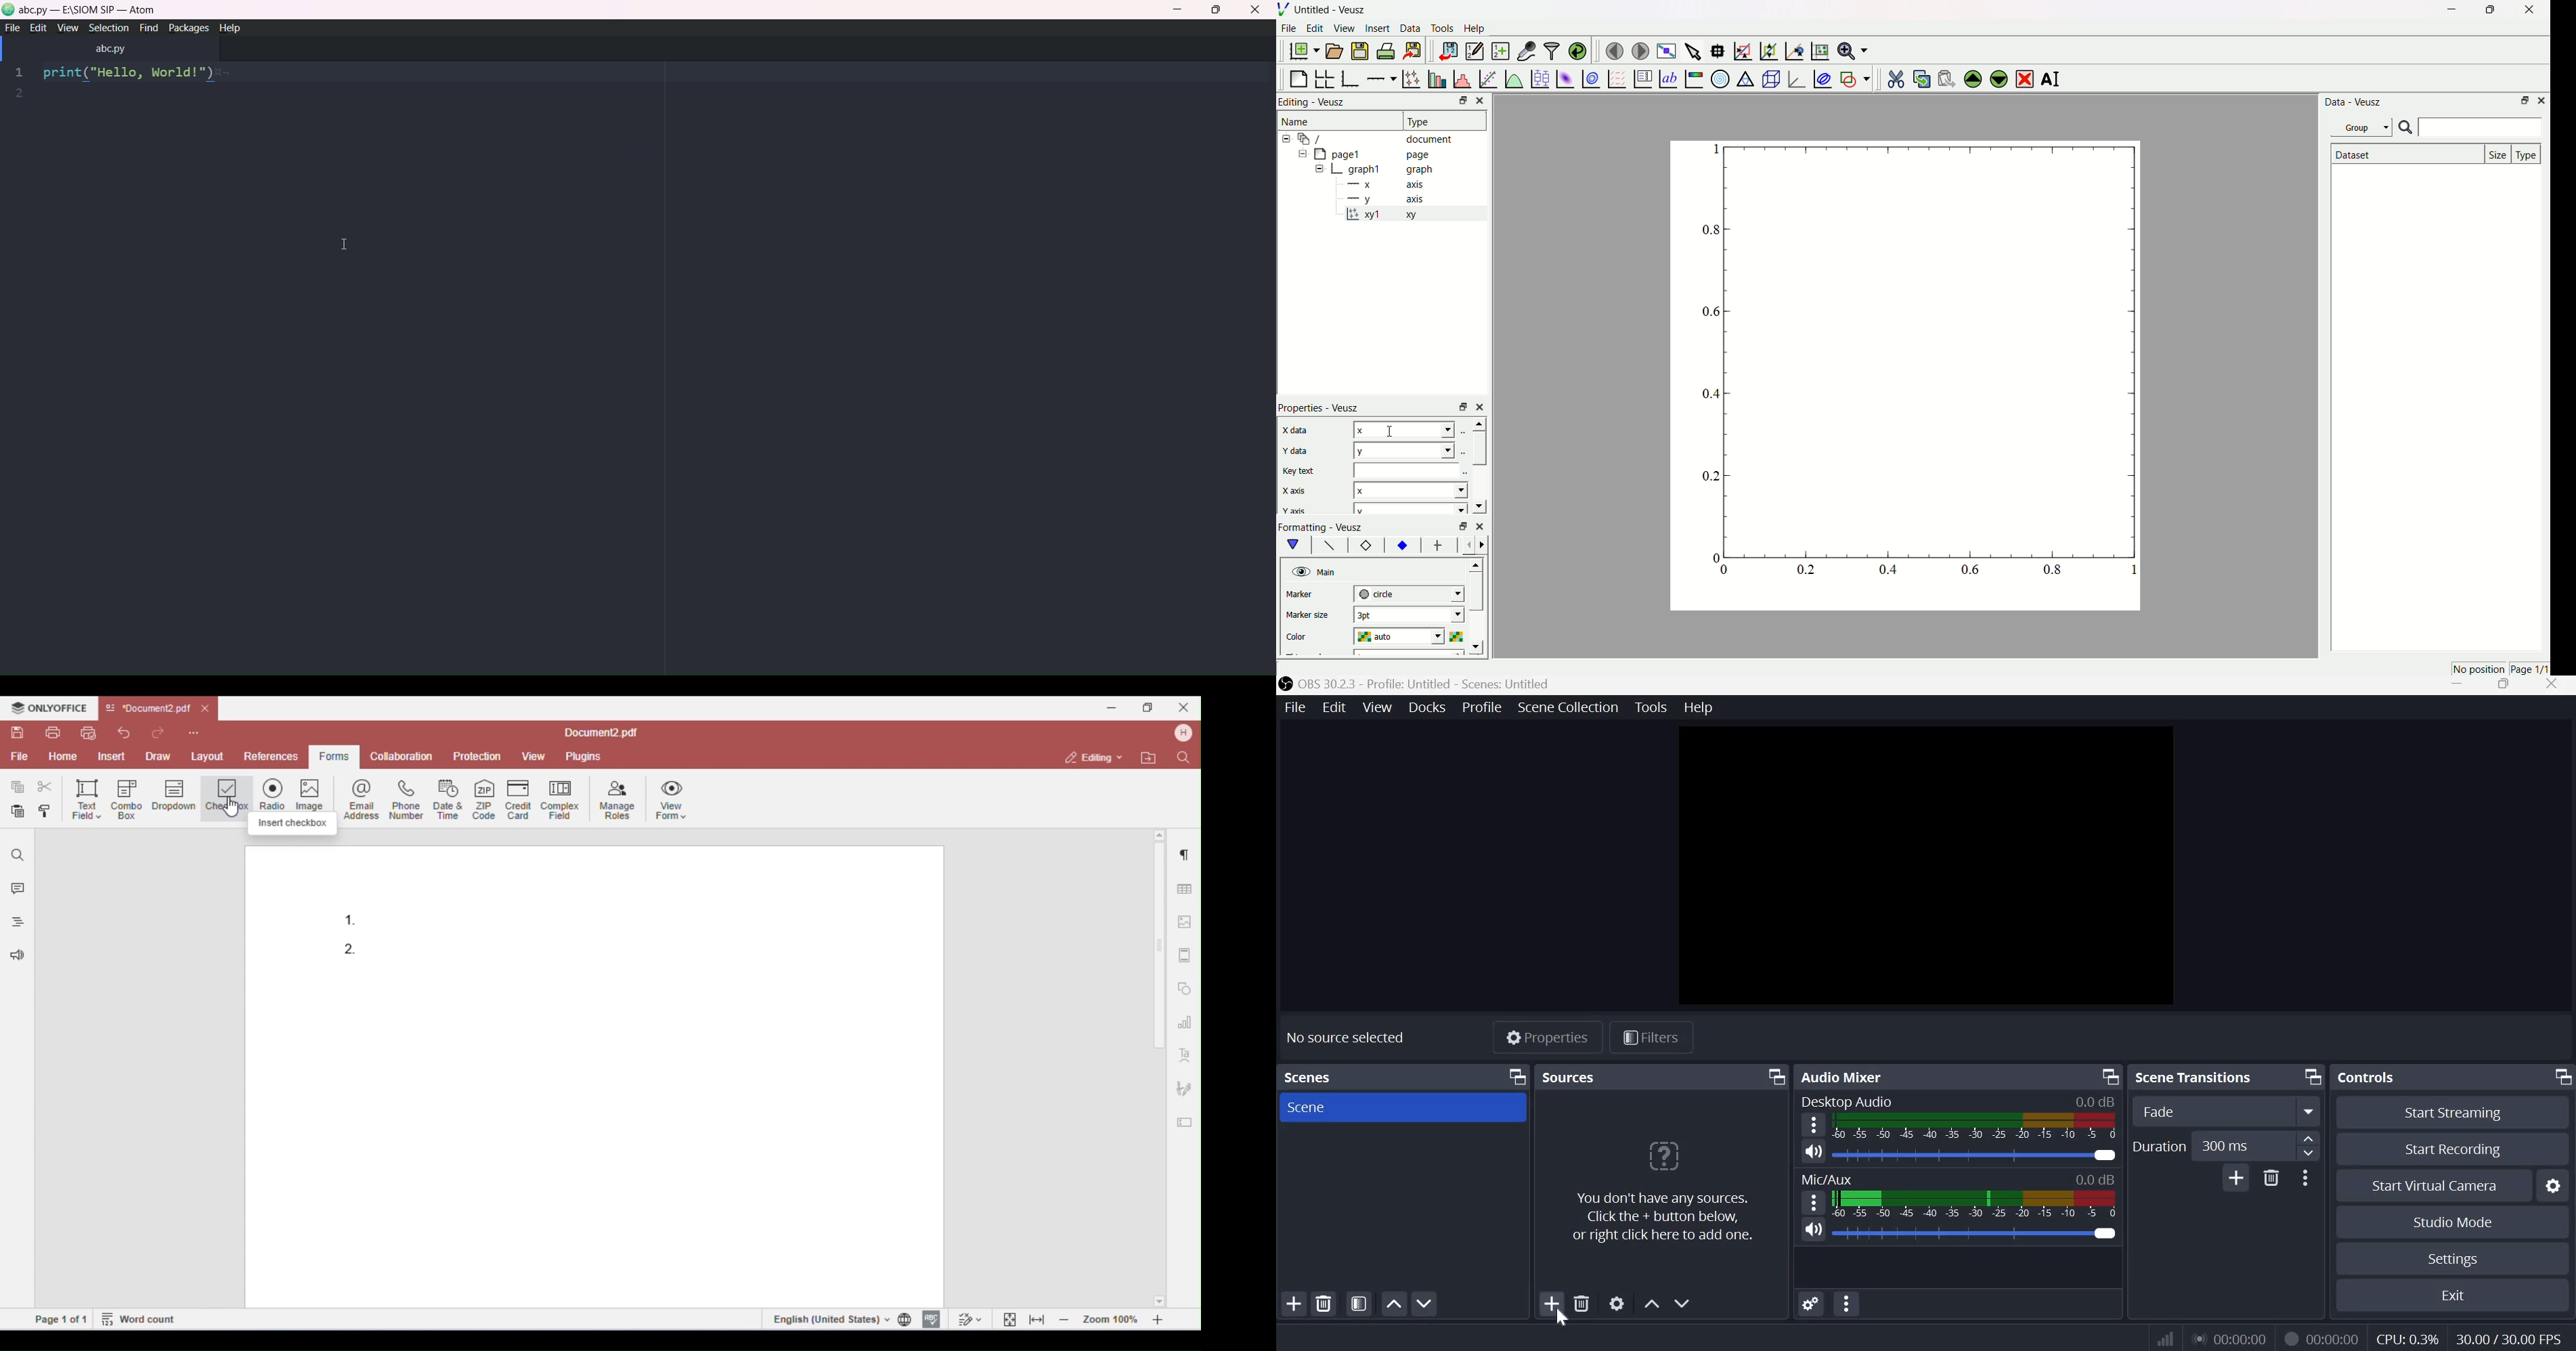  What do you see at coordinates (2305, 1178) in the screenshot?
I see `More options` at bounding box center [2305, 1178].